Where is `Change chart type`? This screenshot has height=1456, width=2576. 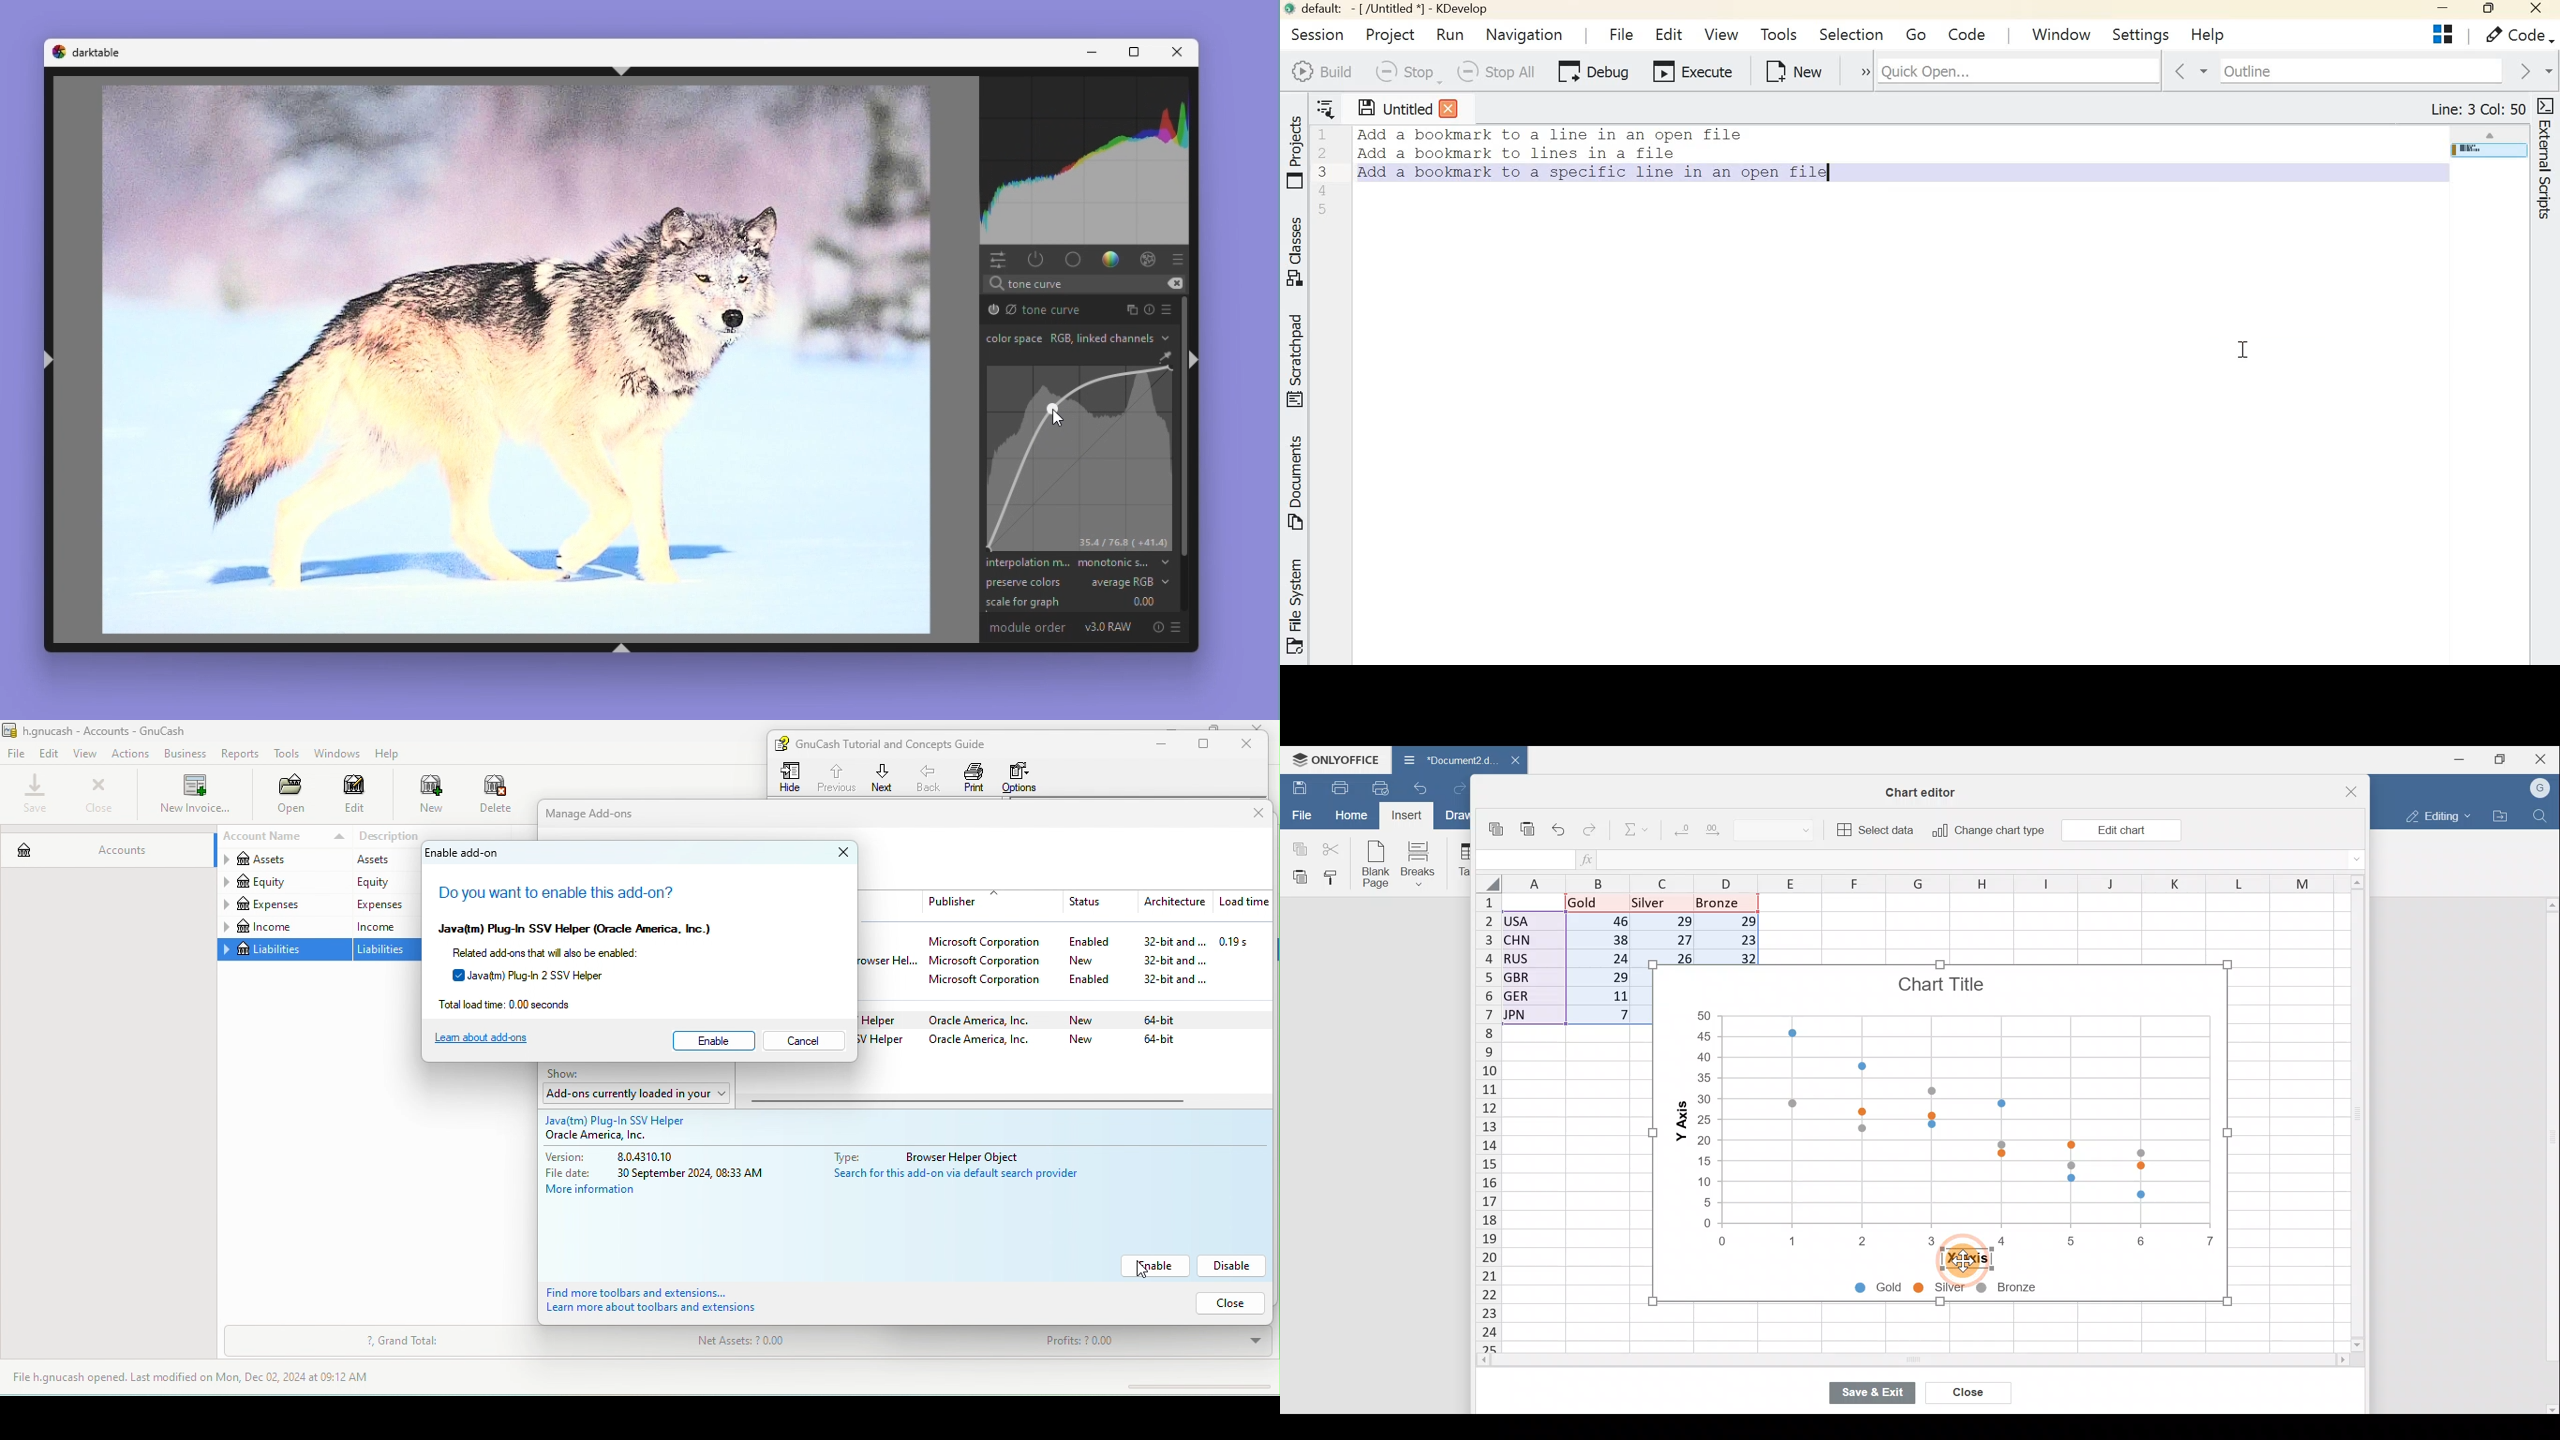
Change chart type is located at coordinates (1988, 831).